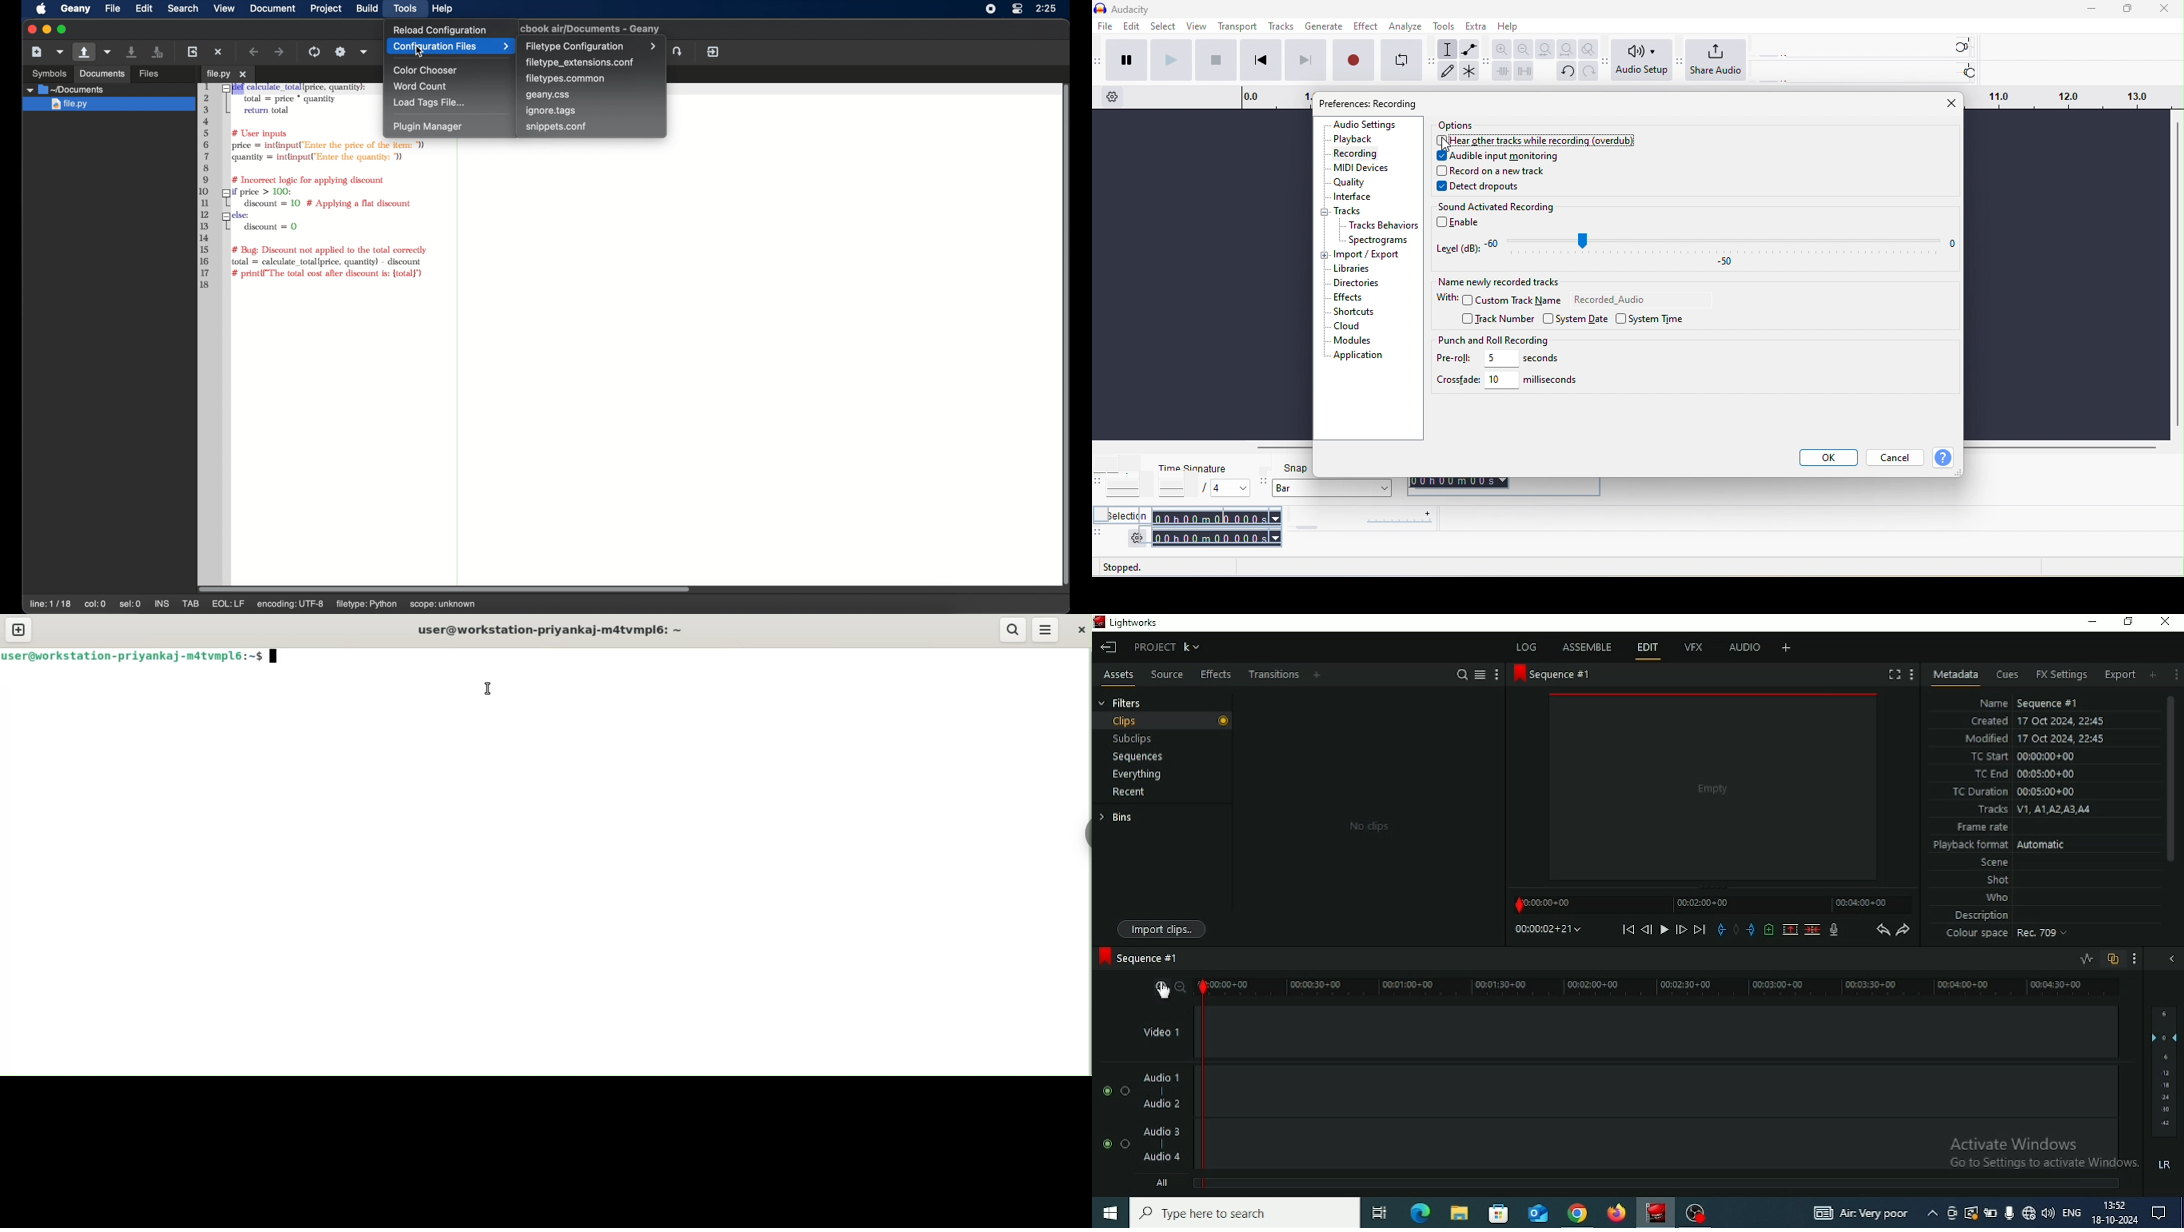  Describe the element at coordinates (1359, 167) in the screenshot. I see `midi devices` at that location.